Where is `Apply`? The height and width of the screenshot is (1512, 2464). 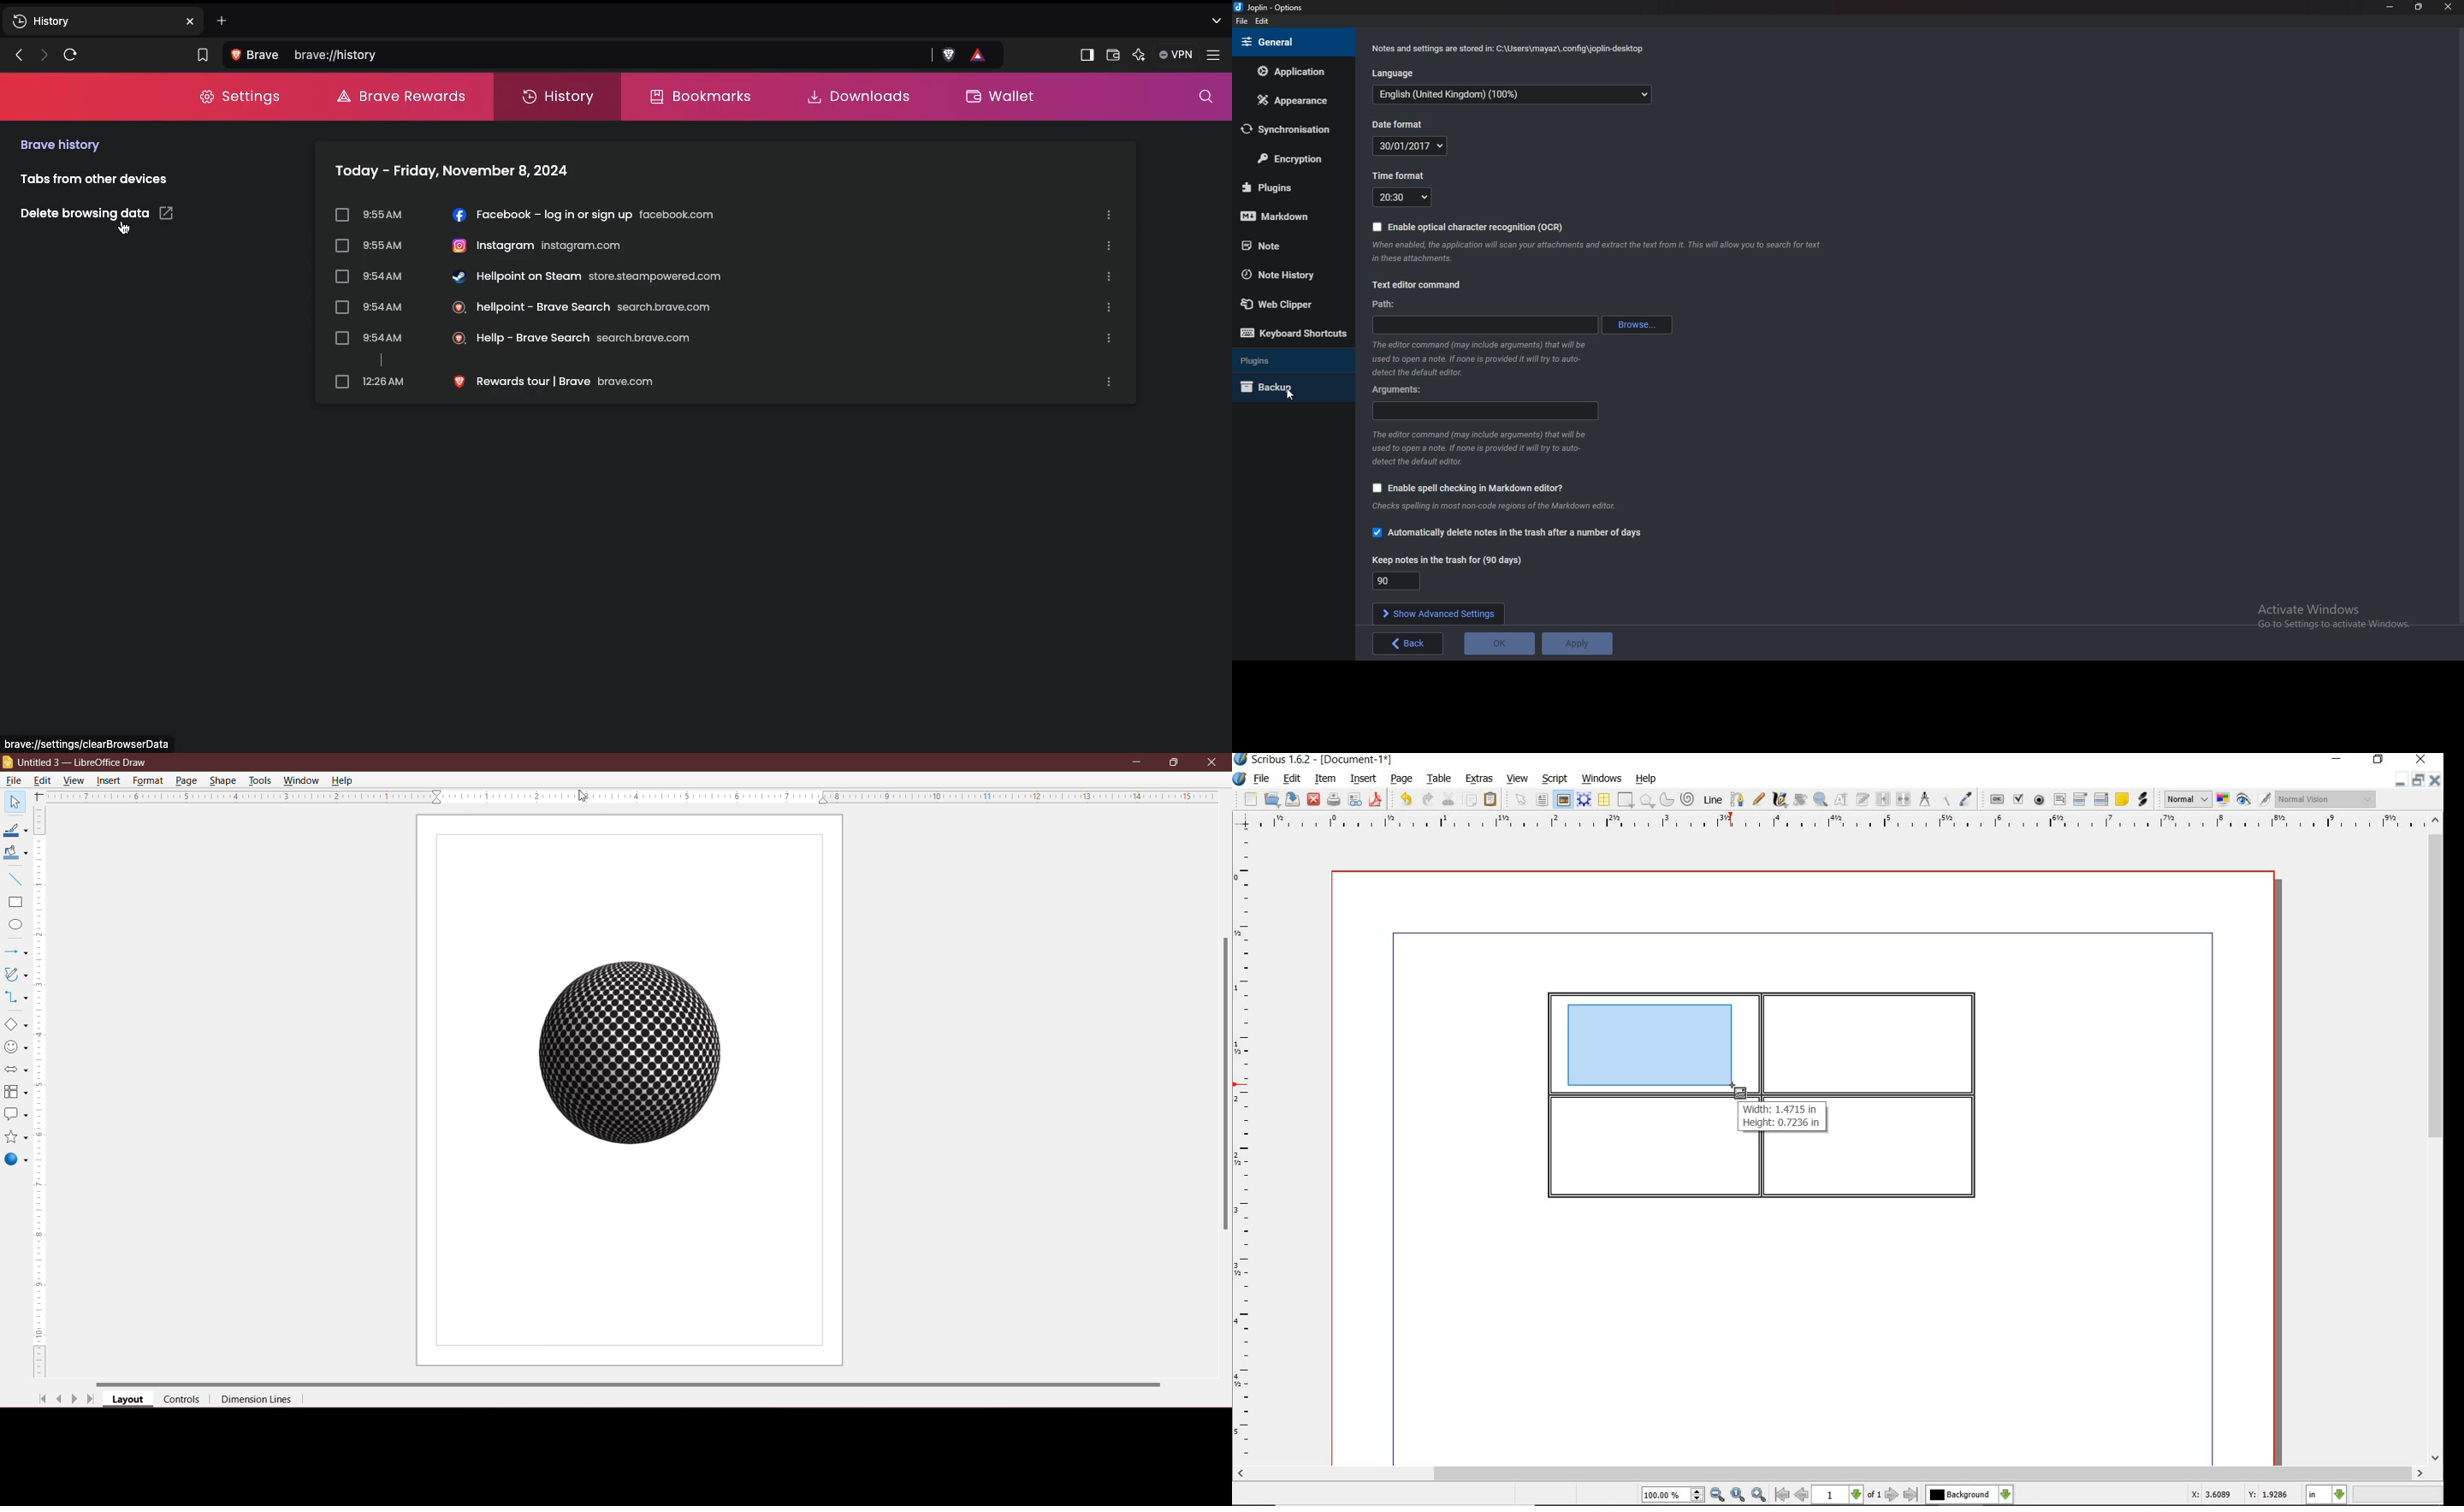
Apply is located at coordinates (1576, 642).